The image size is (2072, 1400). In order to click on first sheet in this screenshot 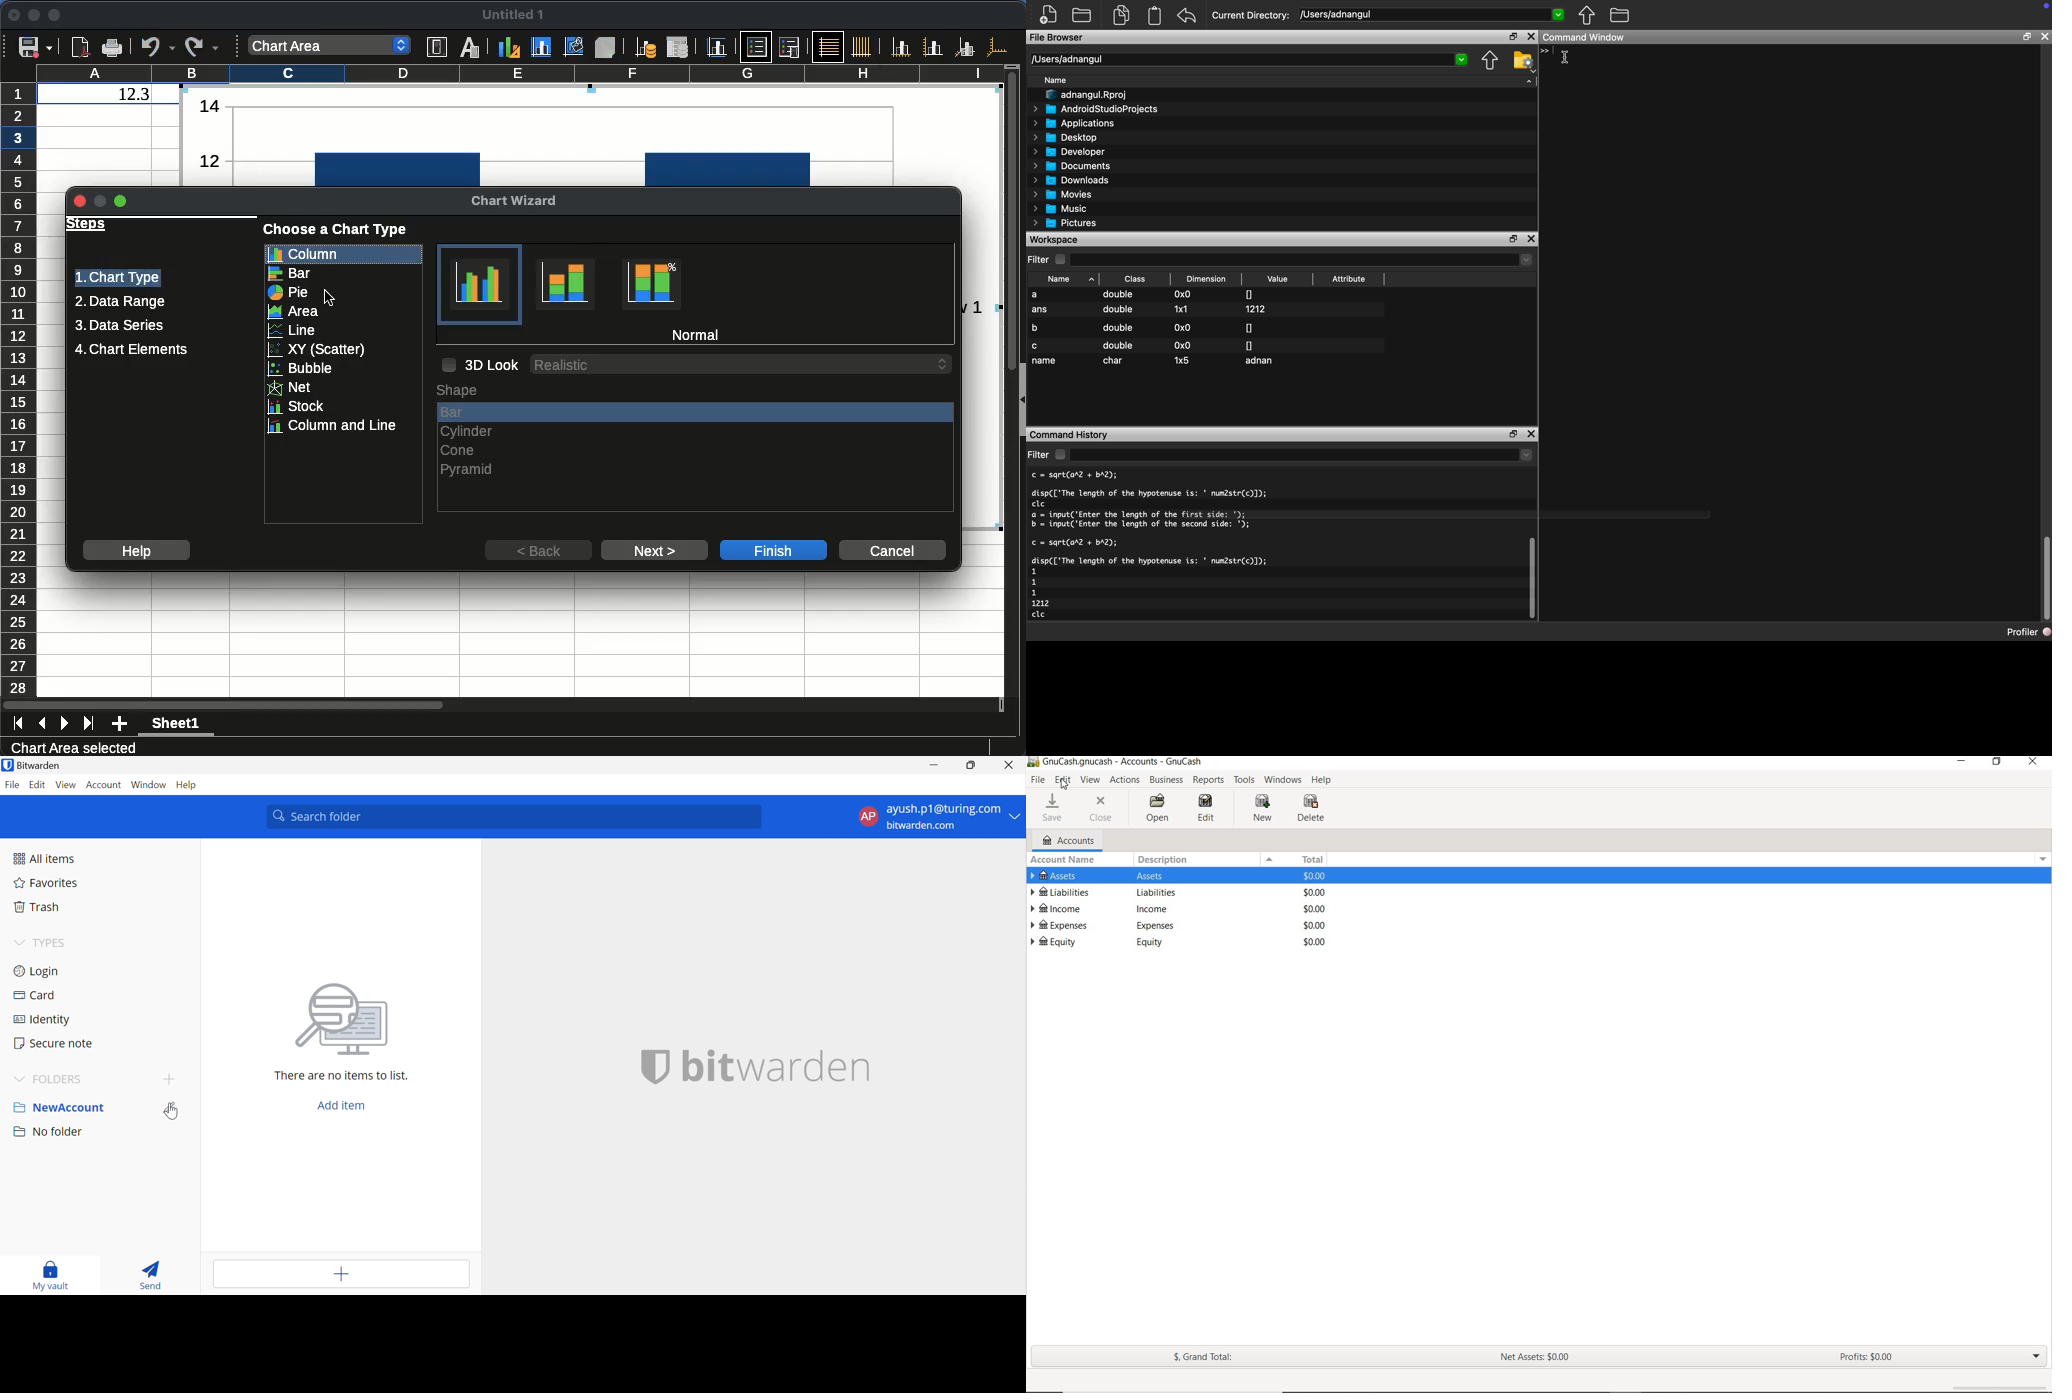, I will do `click(18, 724)`.